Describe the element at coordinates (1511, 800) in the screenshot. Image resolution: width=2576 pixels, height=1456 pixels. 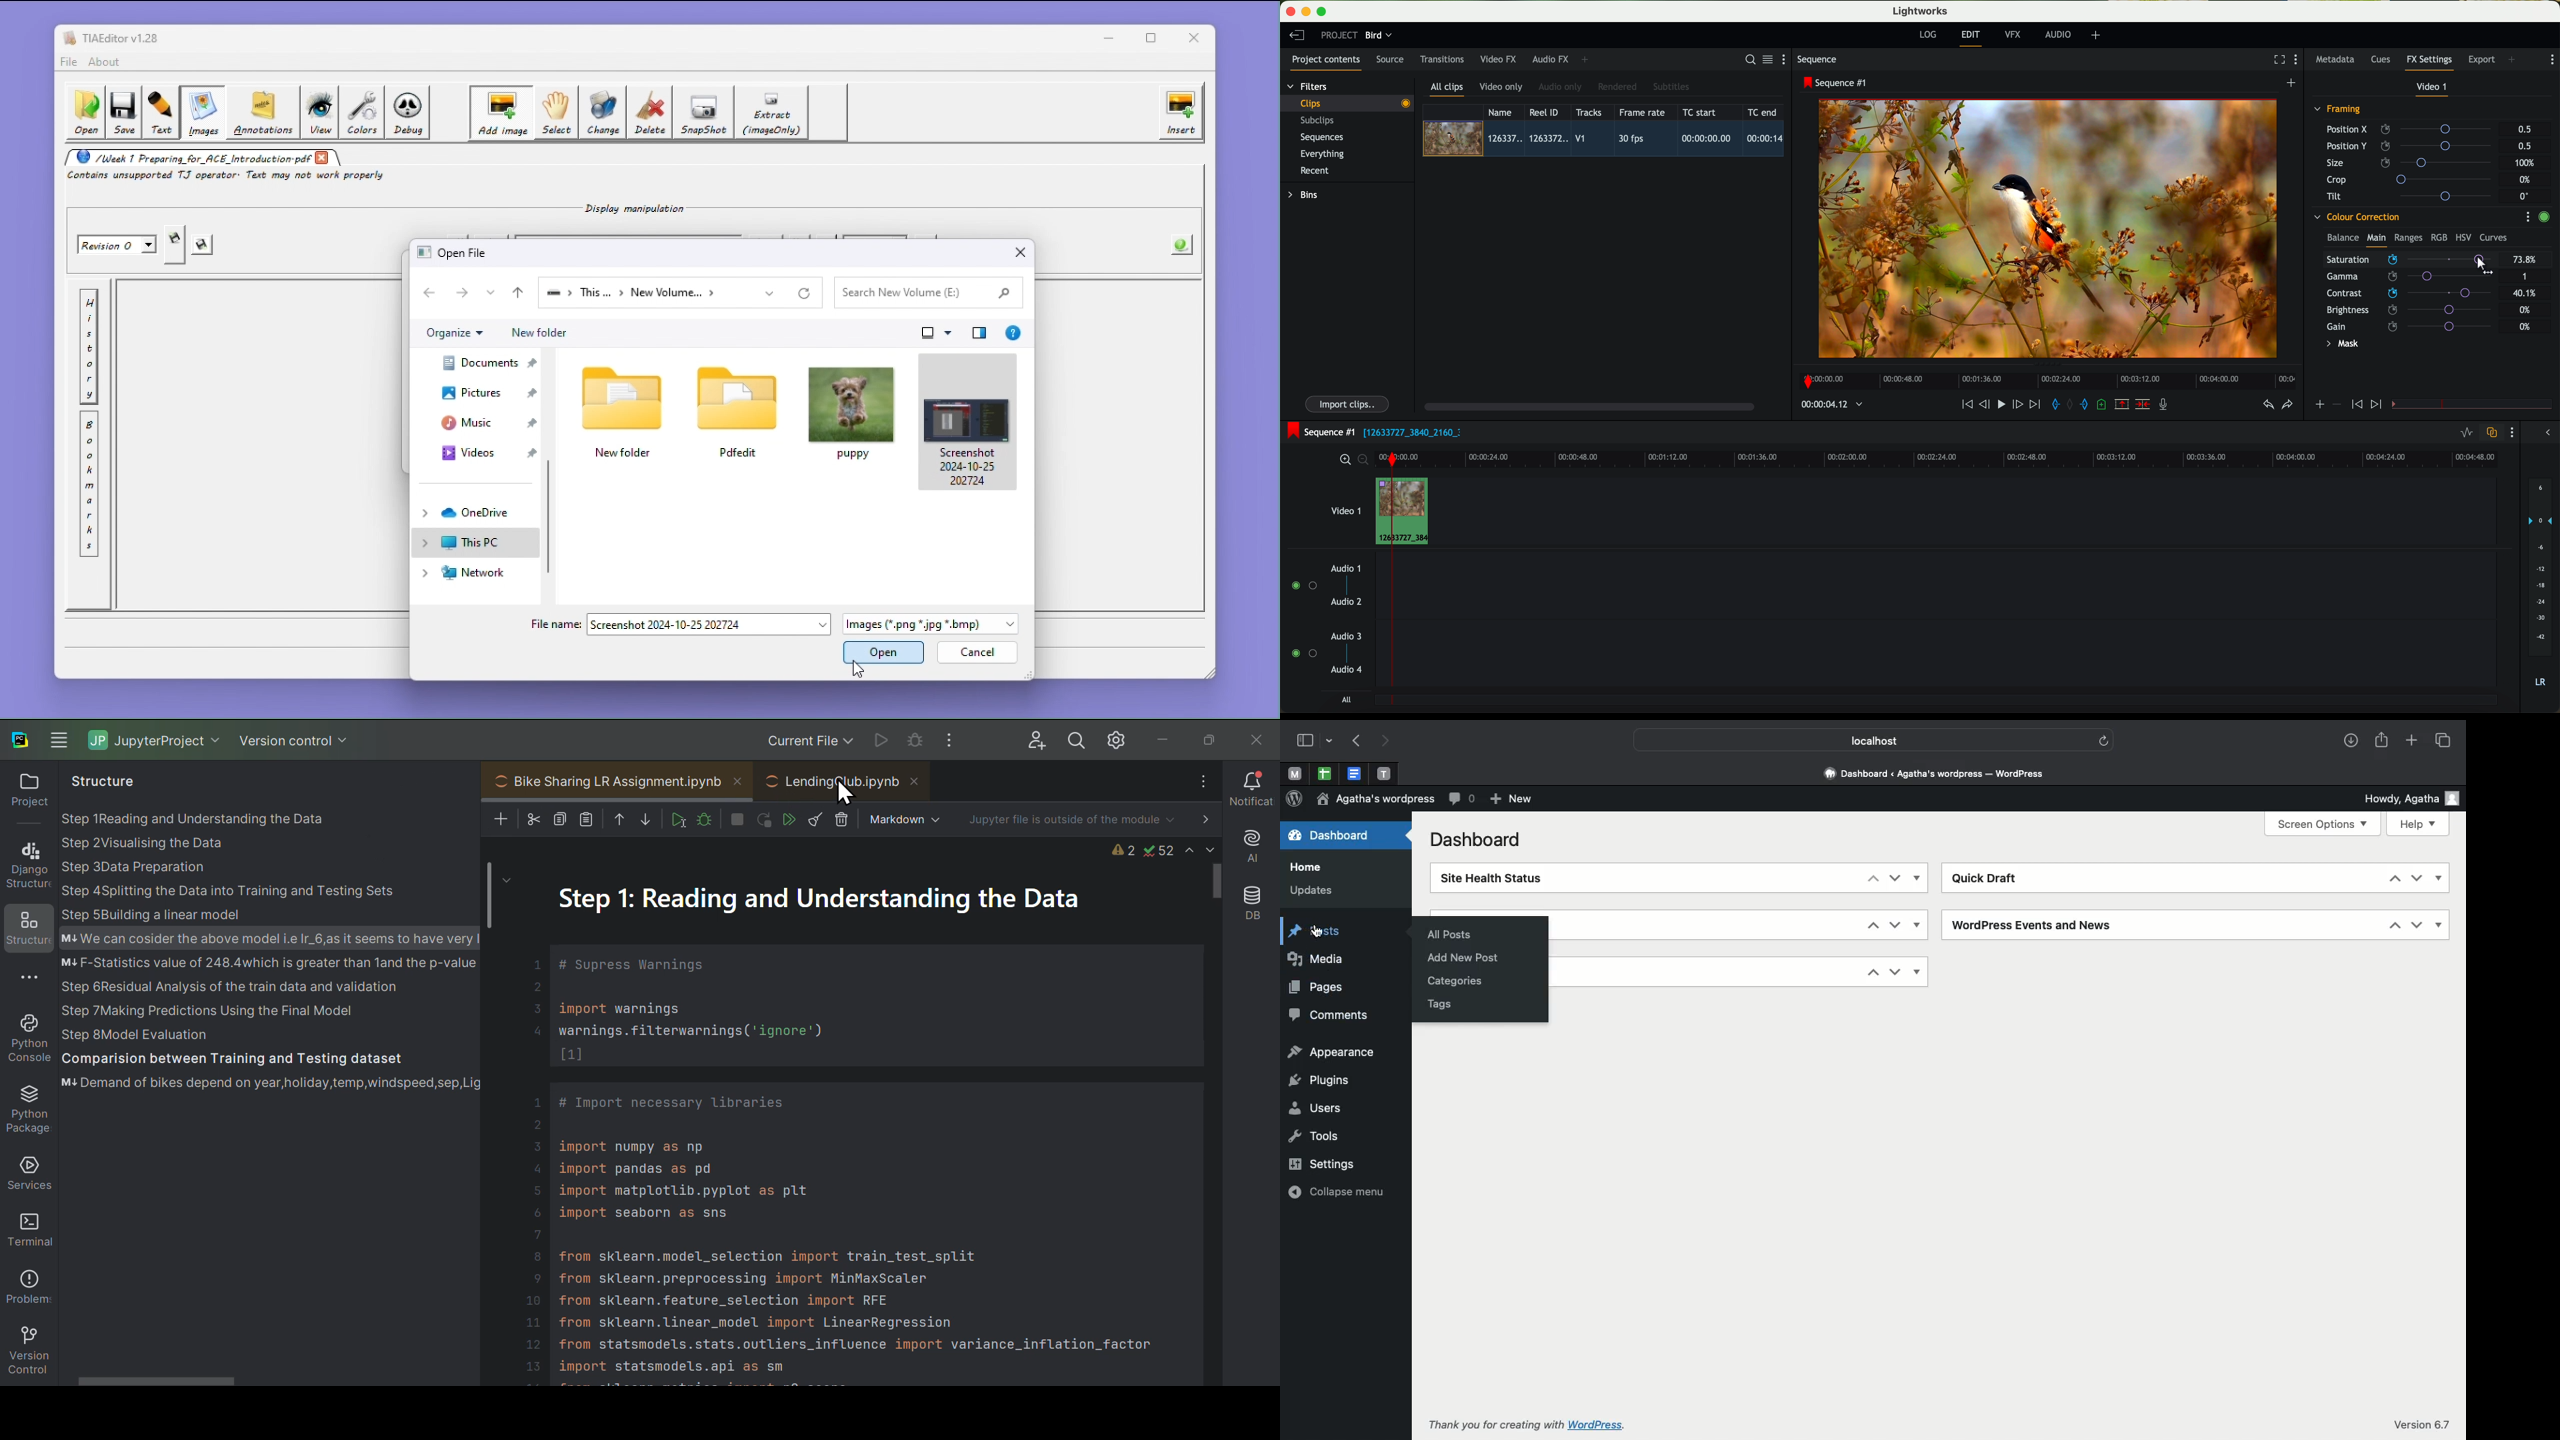
I see `Add new` at that location.